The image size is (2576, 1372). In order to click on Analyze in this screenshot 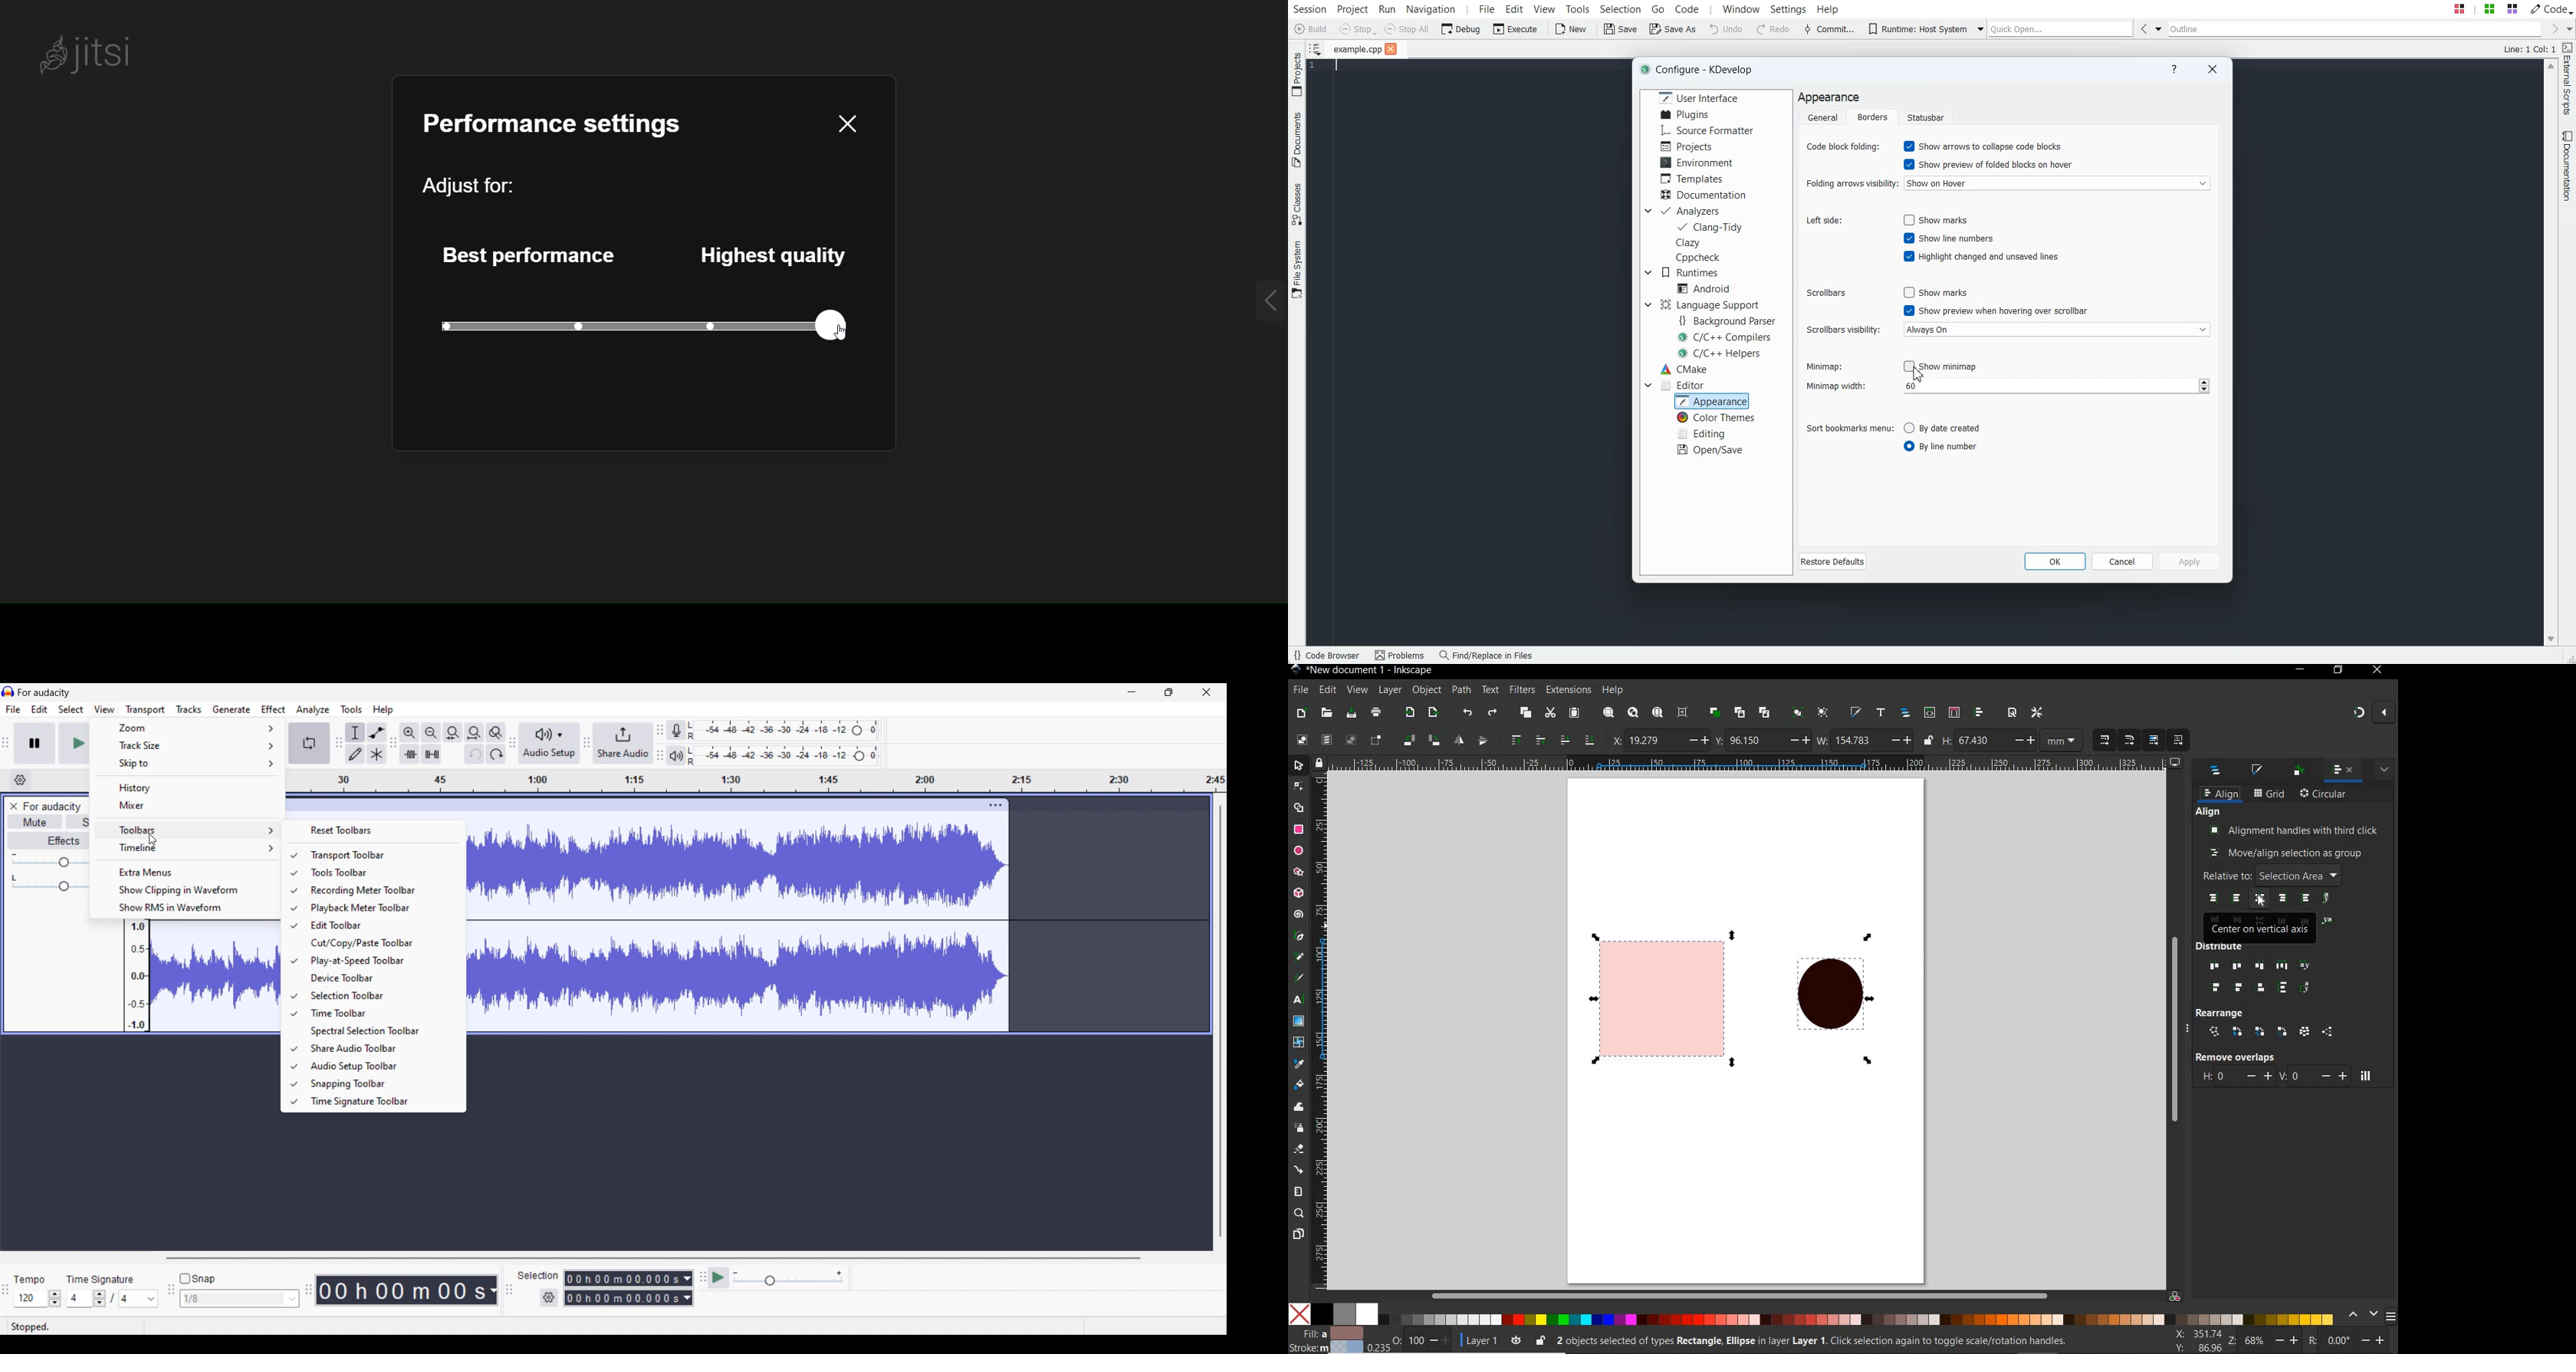, I will do `click(313, 710)`.